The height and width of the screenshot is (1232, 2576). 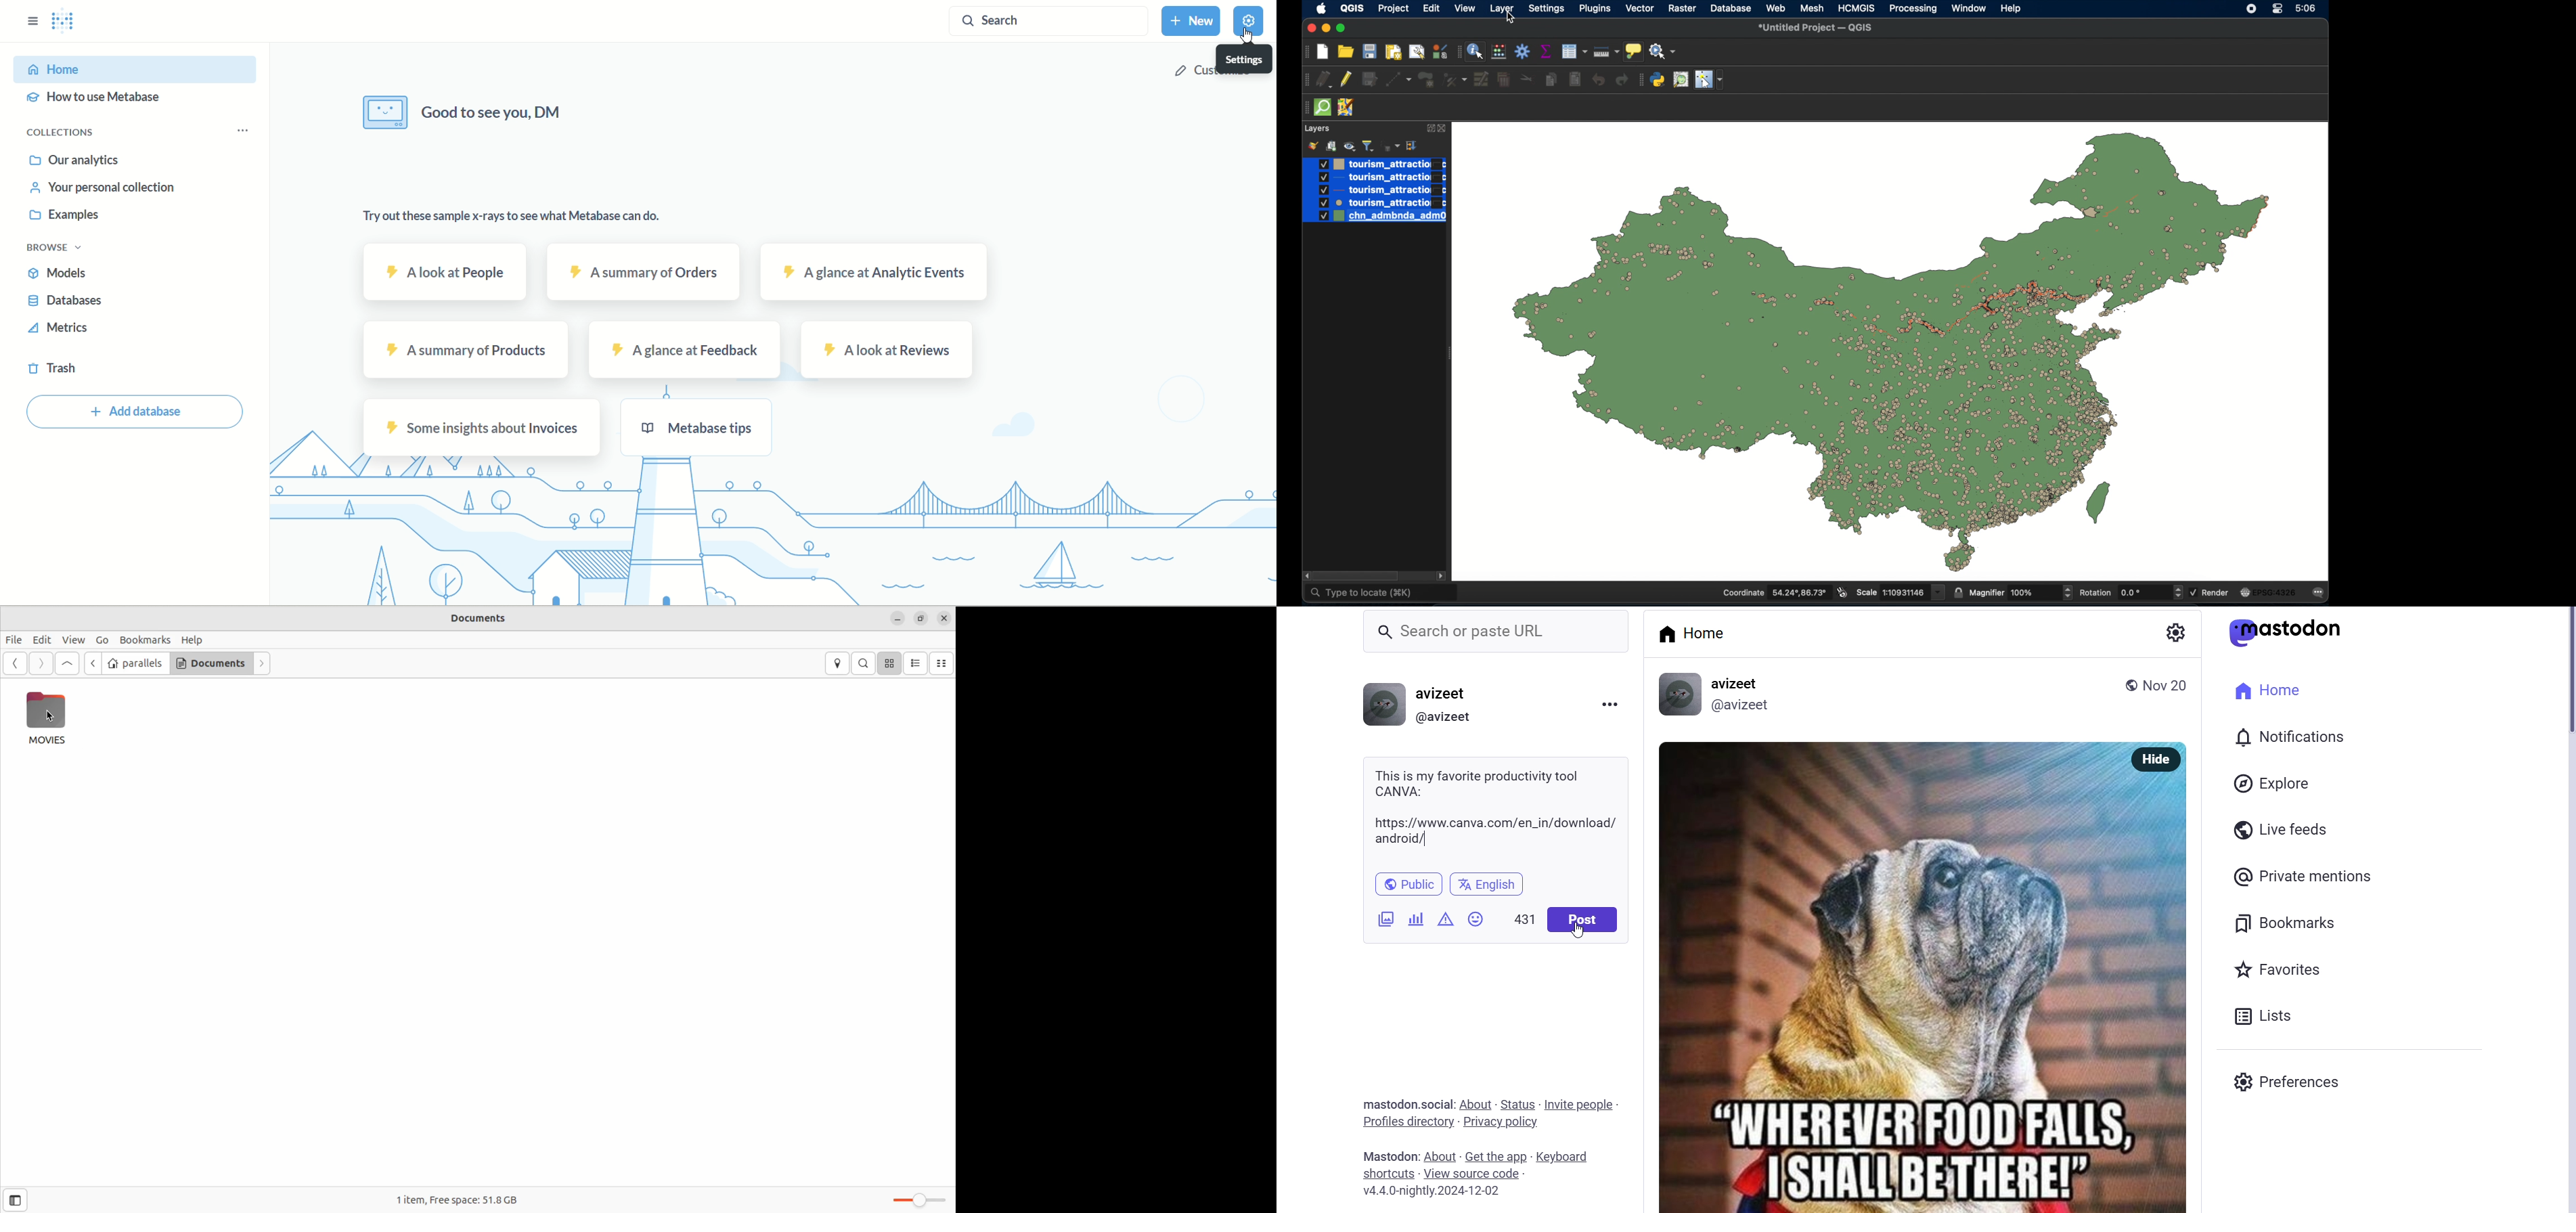 What do you see at coordinates (1377, 919) in the screenshot?
I see `add image` at bounding box center [1377, 919].